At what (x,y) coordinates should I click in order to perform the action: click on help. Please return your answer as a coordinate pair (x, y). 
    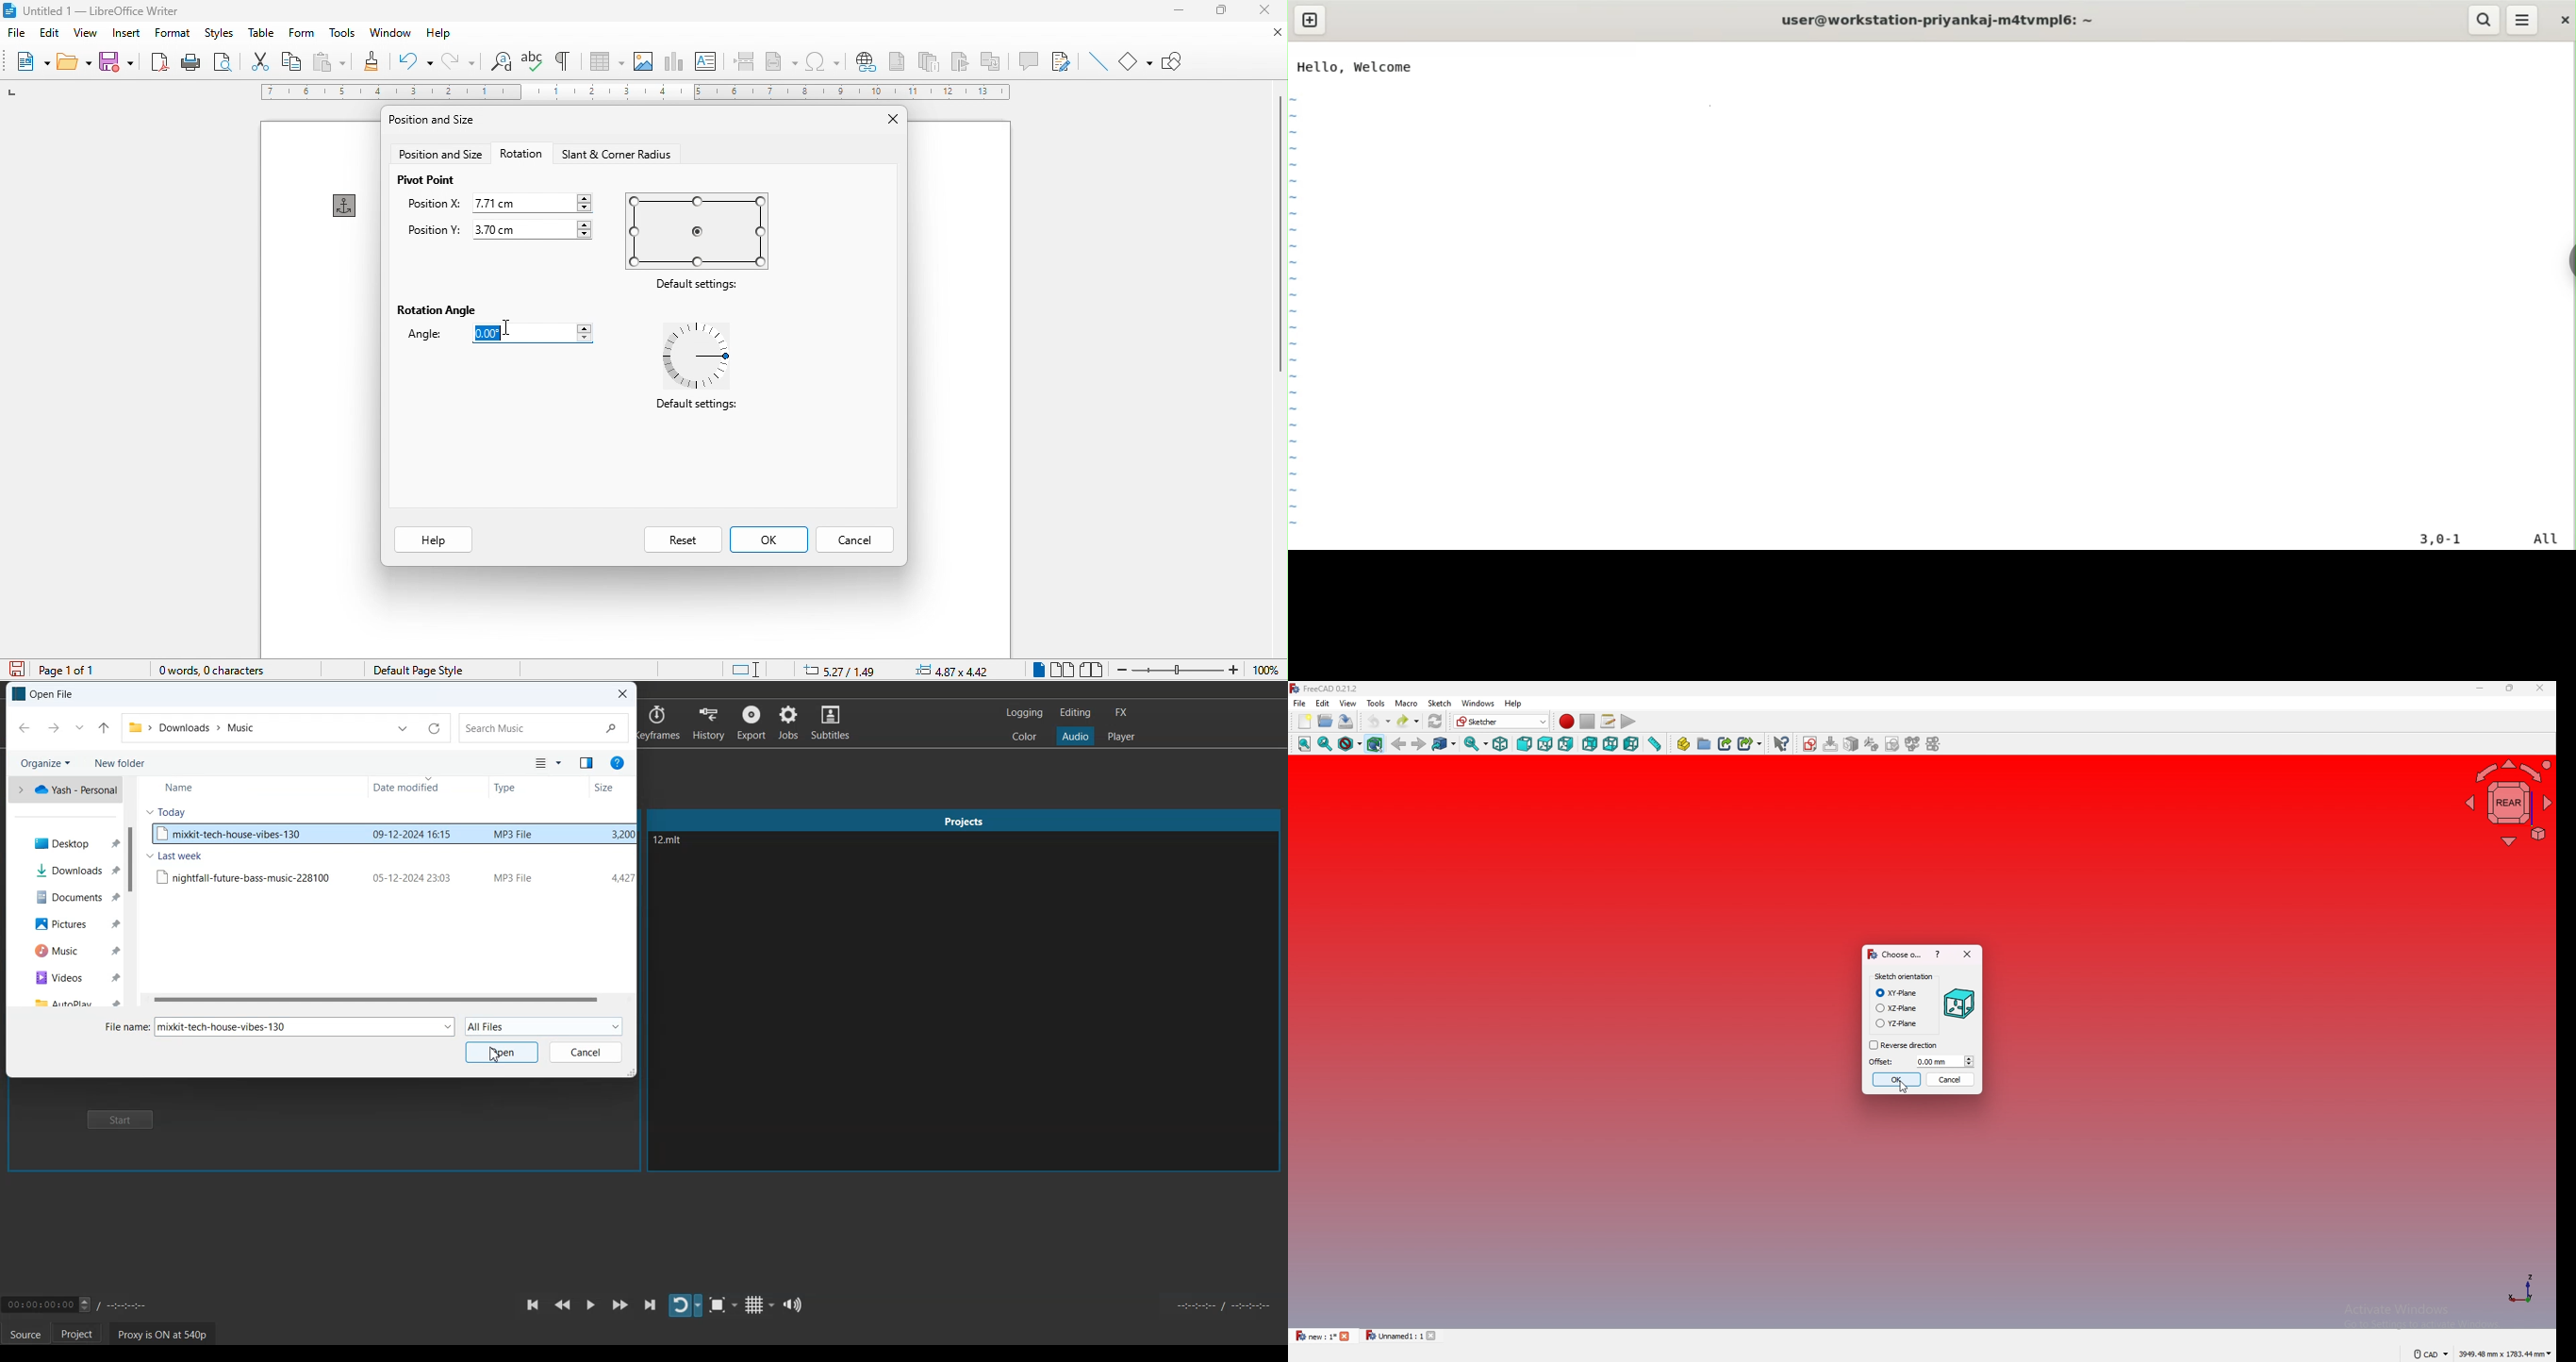
    Looking at the image, I should click on (1939, 953).